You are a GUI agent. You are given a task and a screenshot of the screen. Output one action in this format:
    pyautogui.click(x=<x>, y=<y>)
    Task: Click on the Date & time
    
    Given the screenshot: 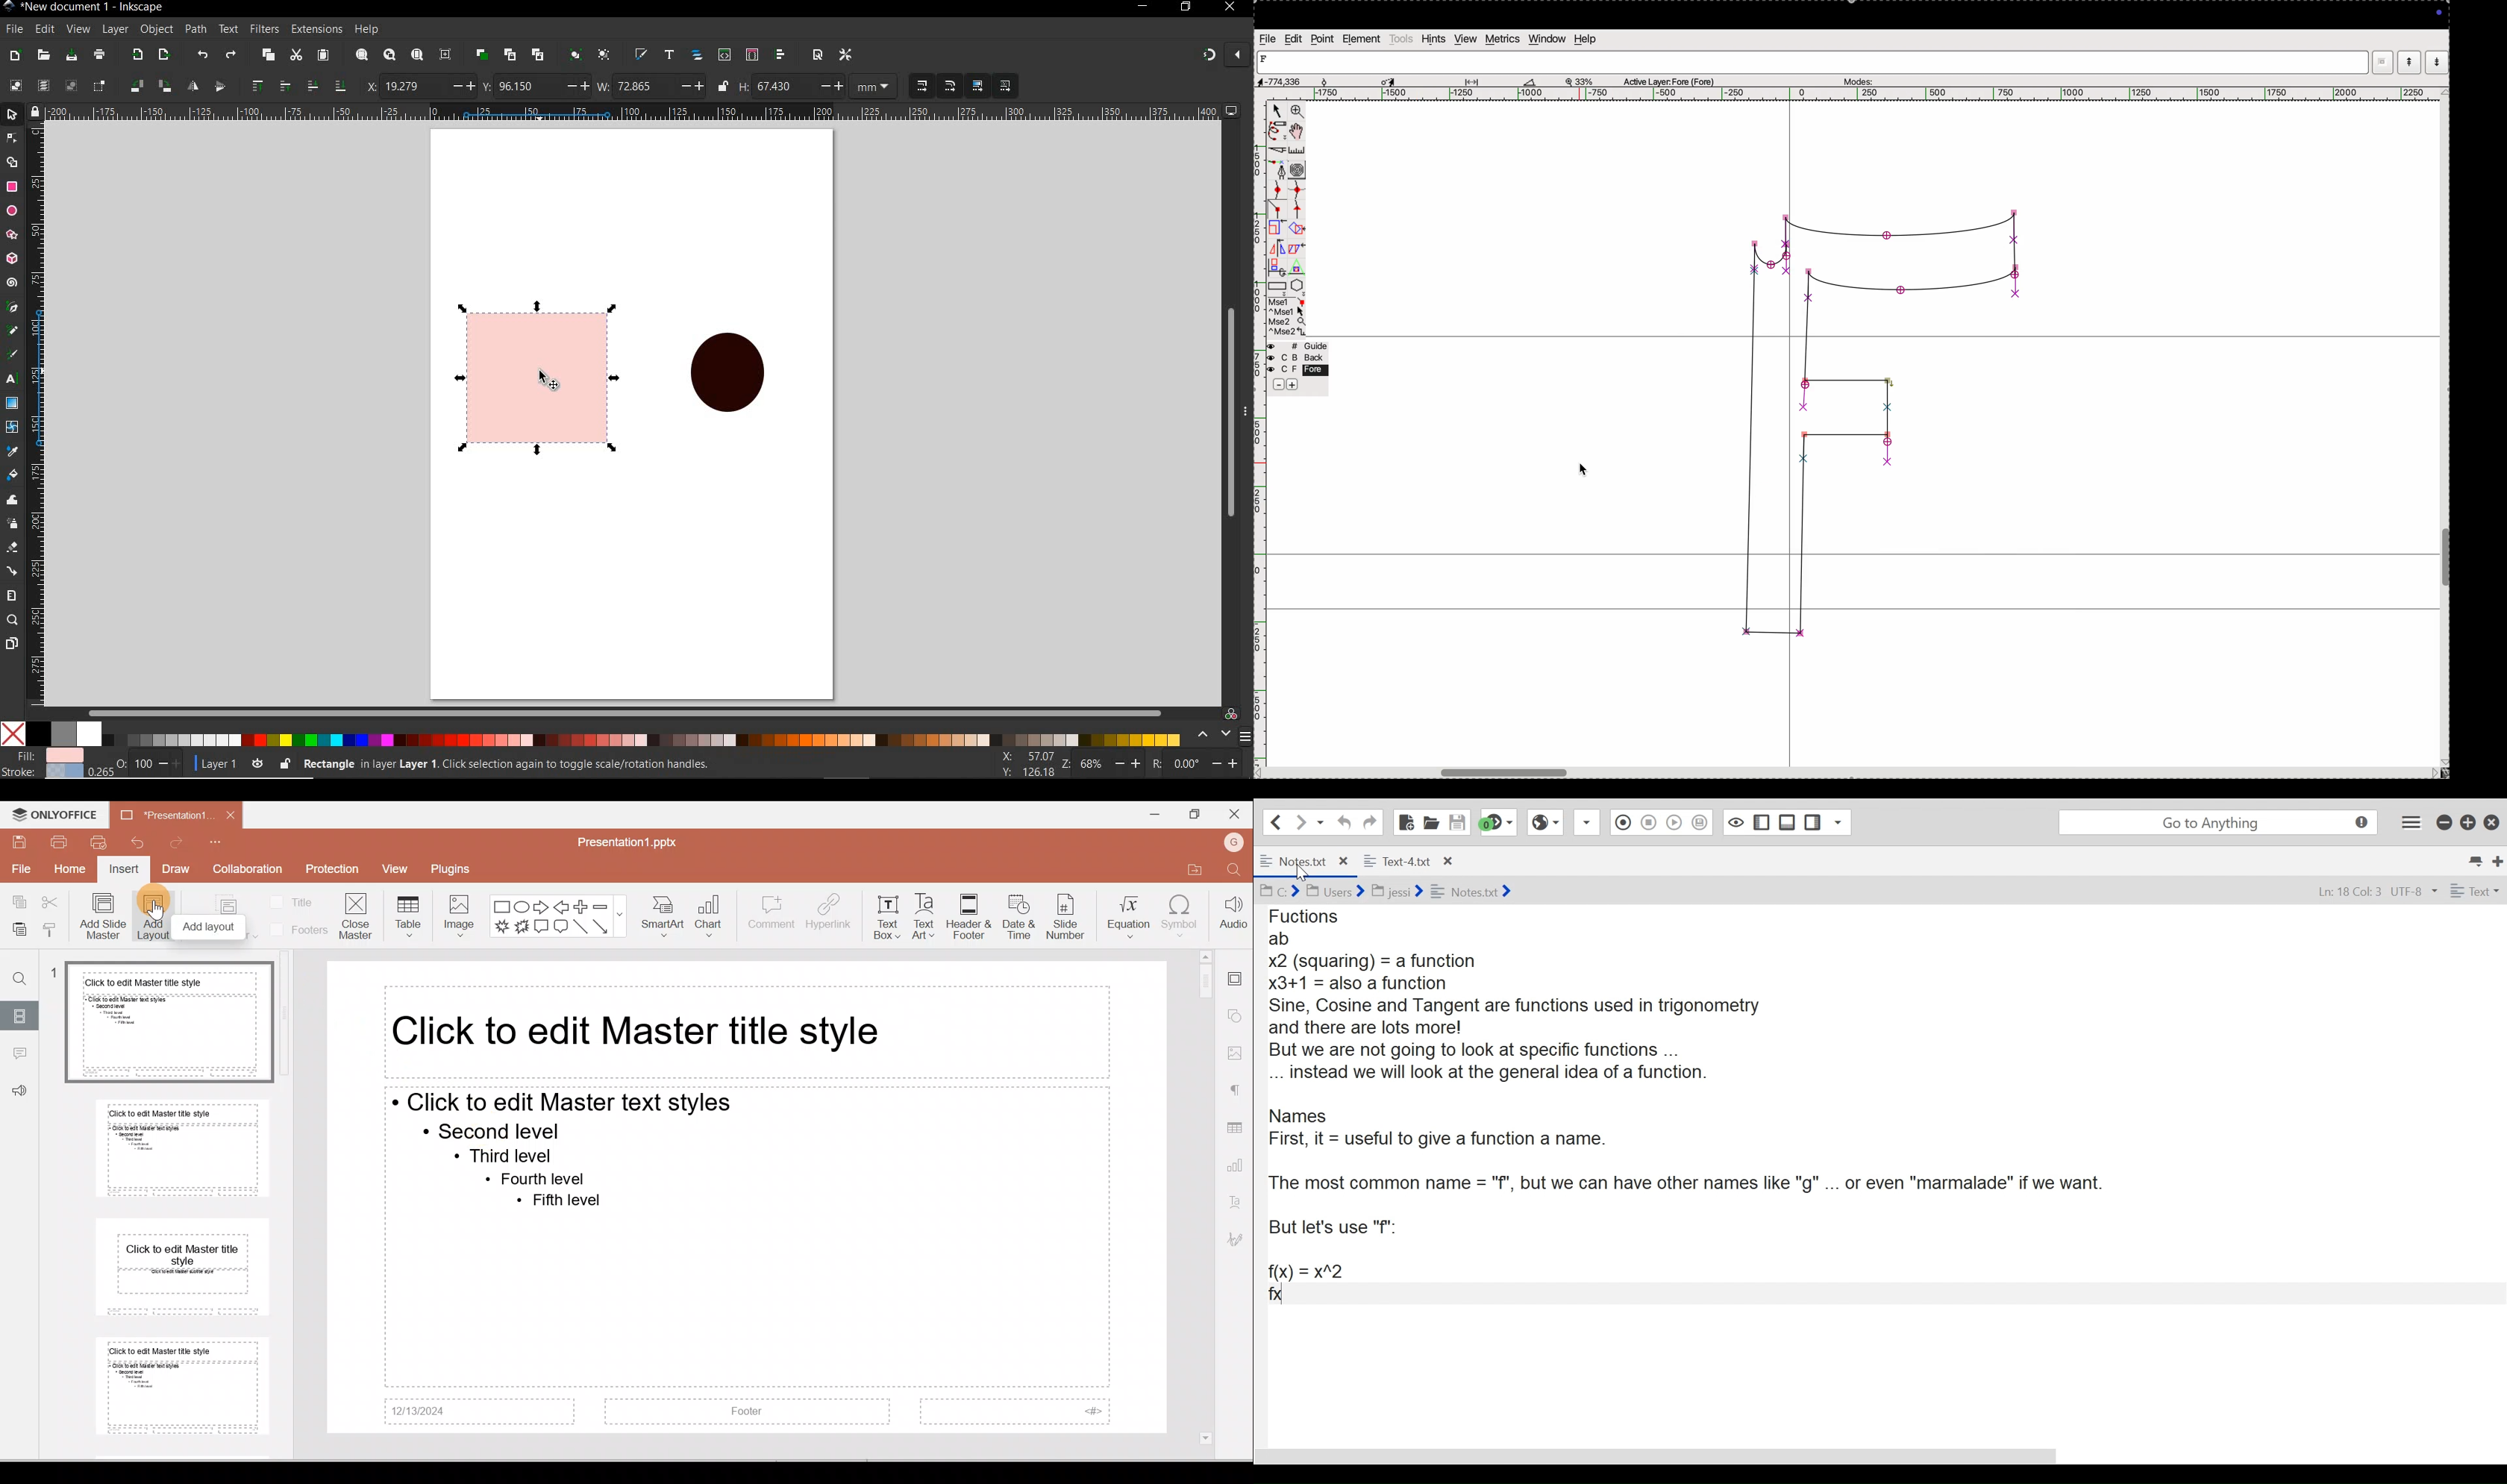 What is the action you would take?
    pyautogui.click(x=1019, y=917)
    